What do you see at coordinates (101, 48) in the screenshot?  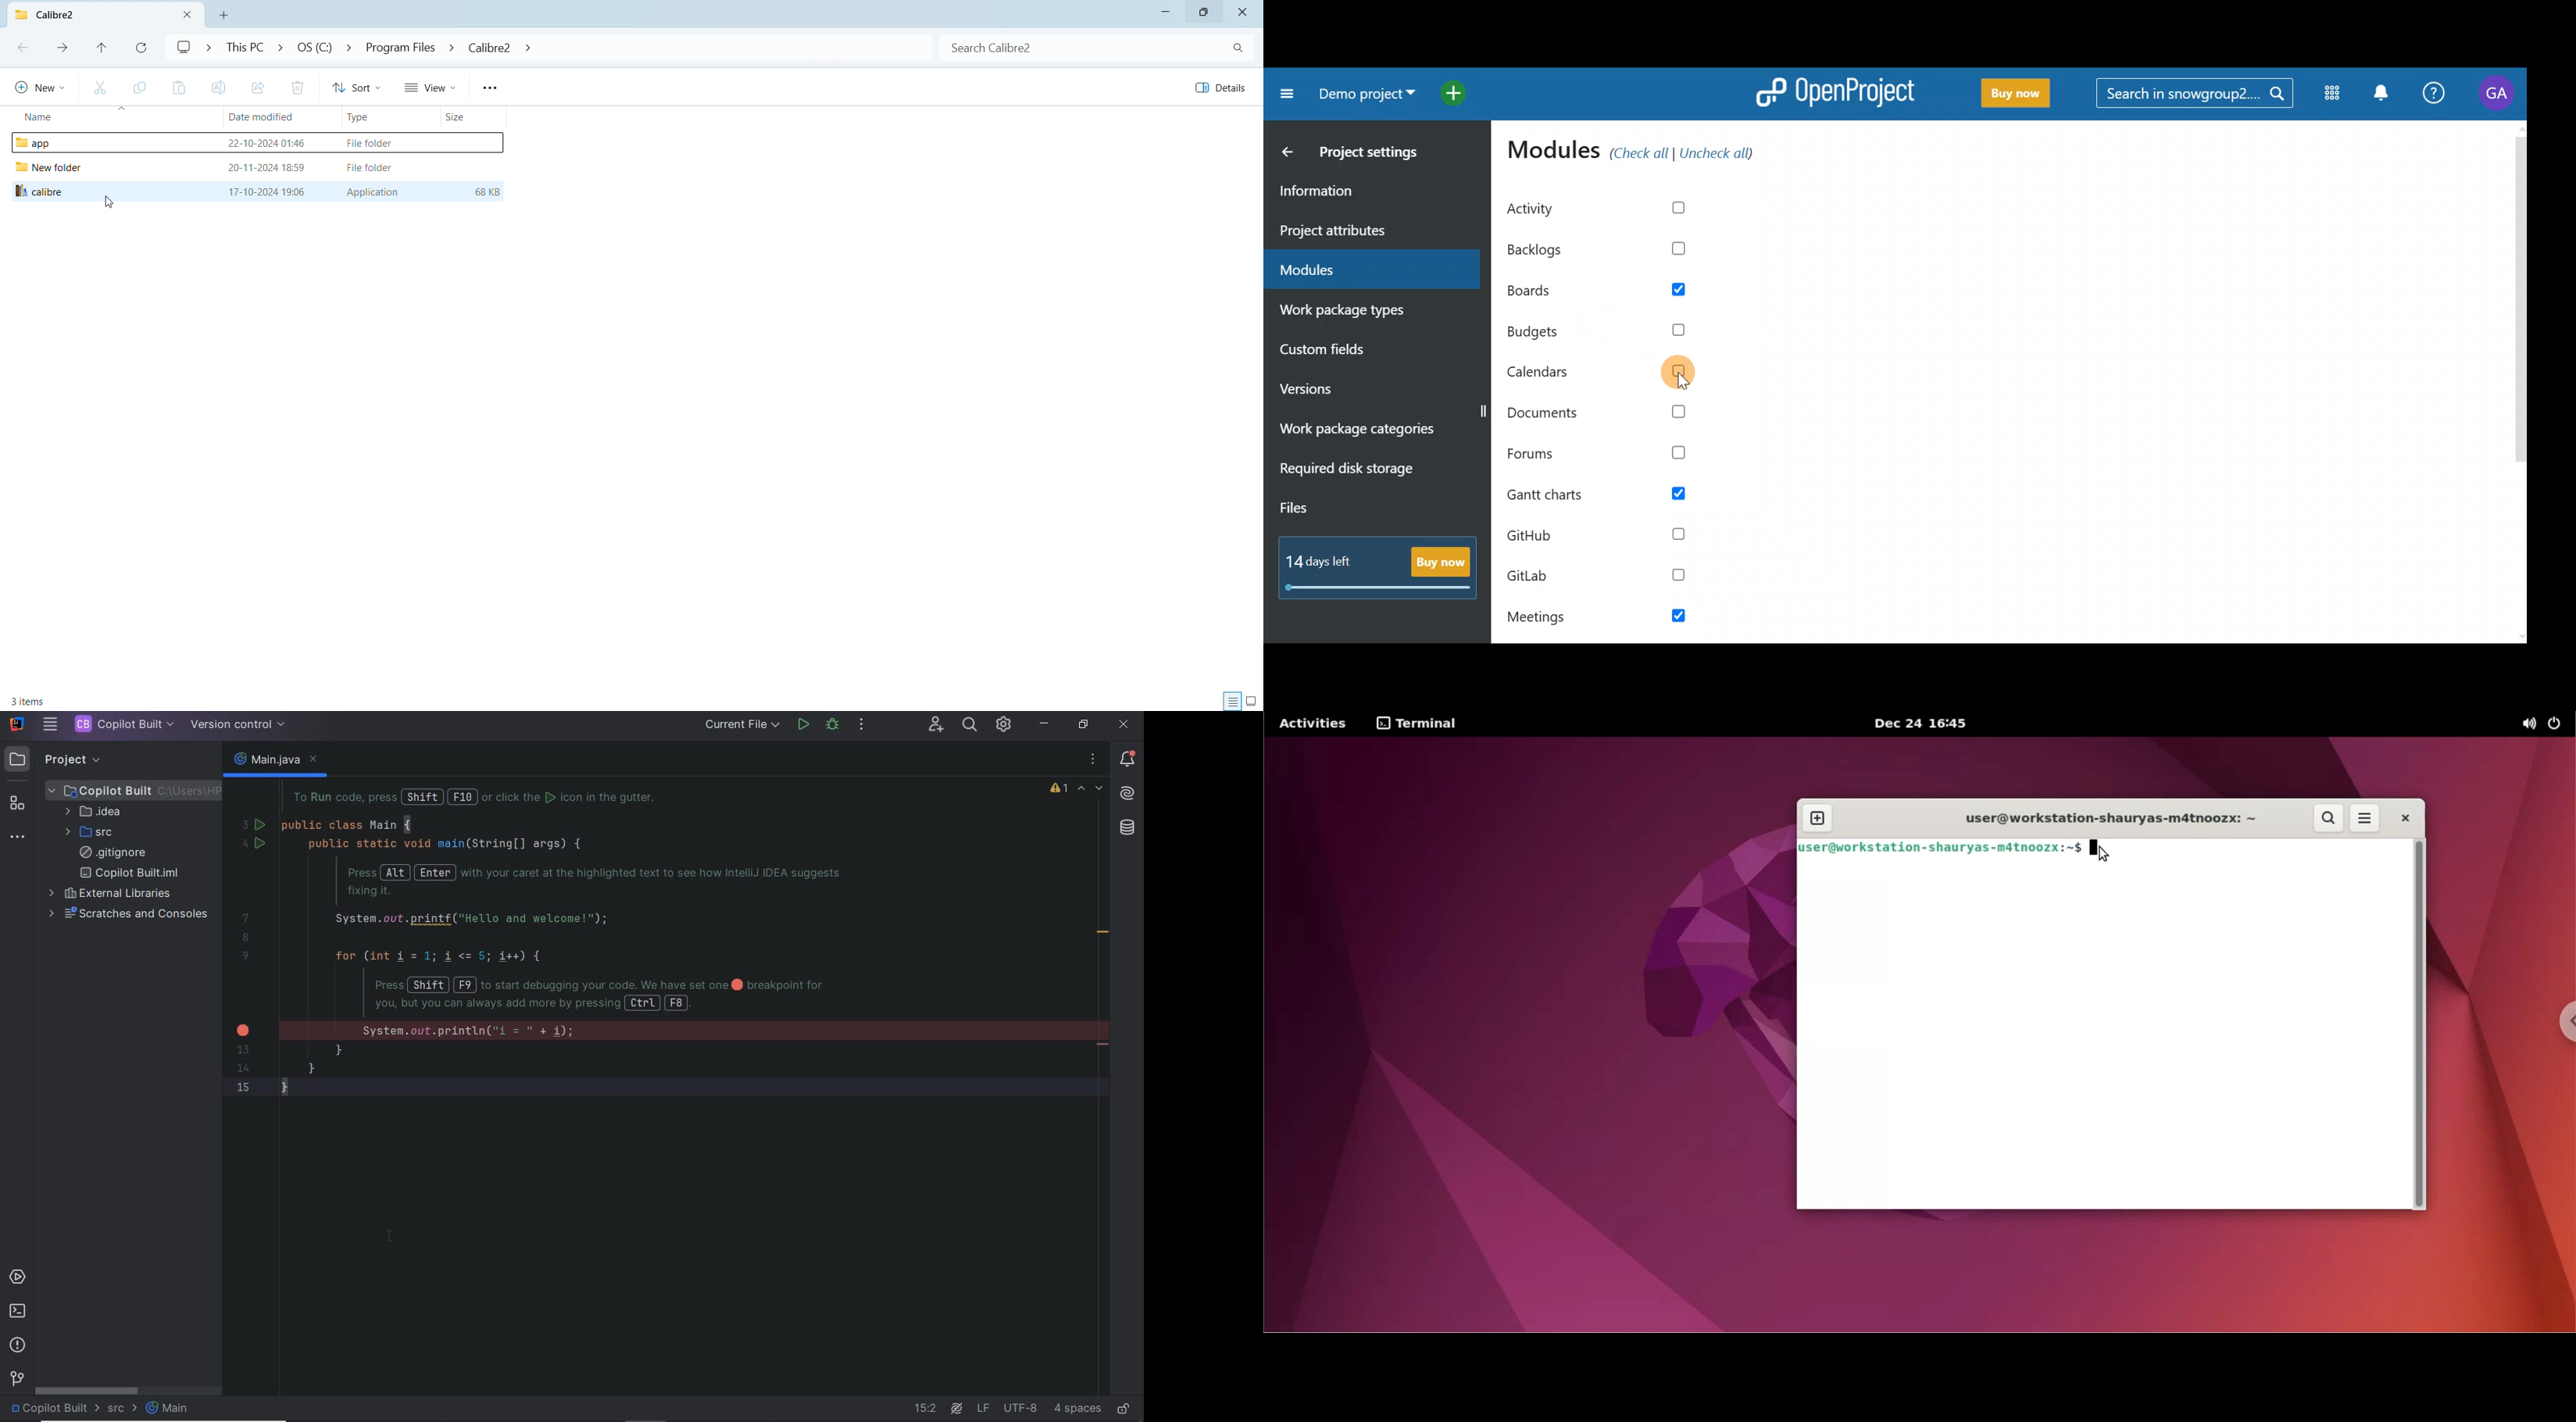 I see `go to originating folder` at bounding box center [101, 48].